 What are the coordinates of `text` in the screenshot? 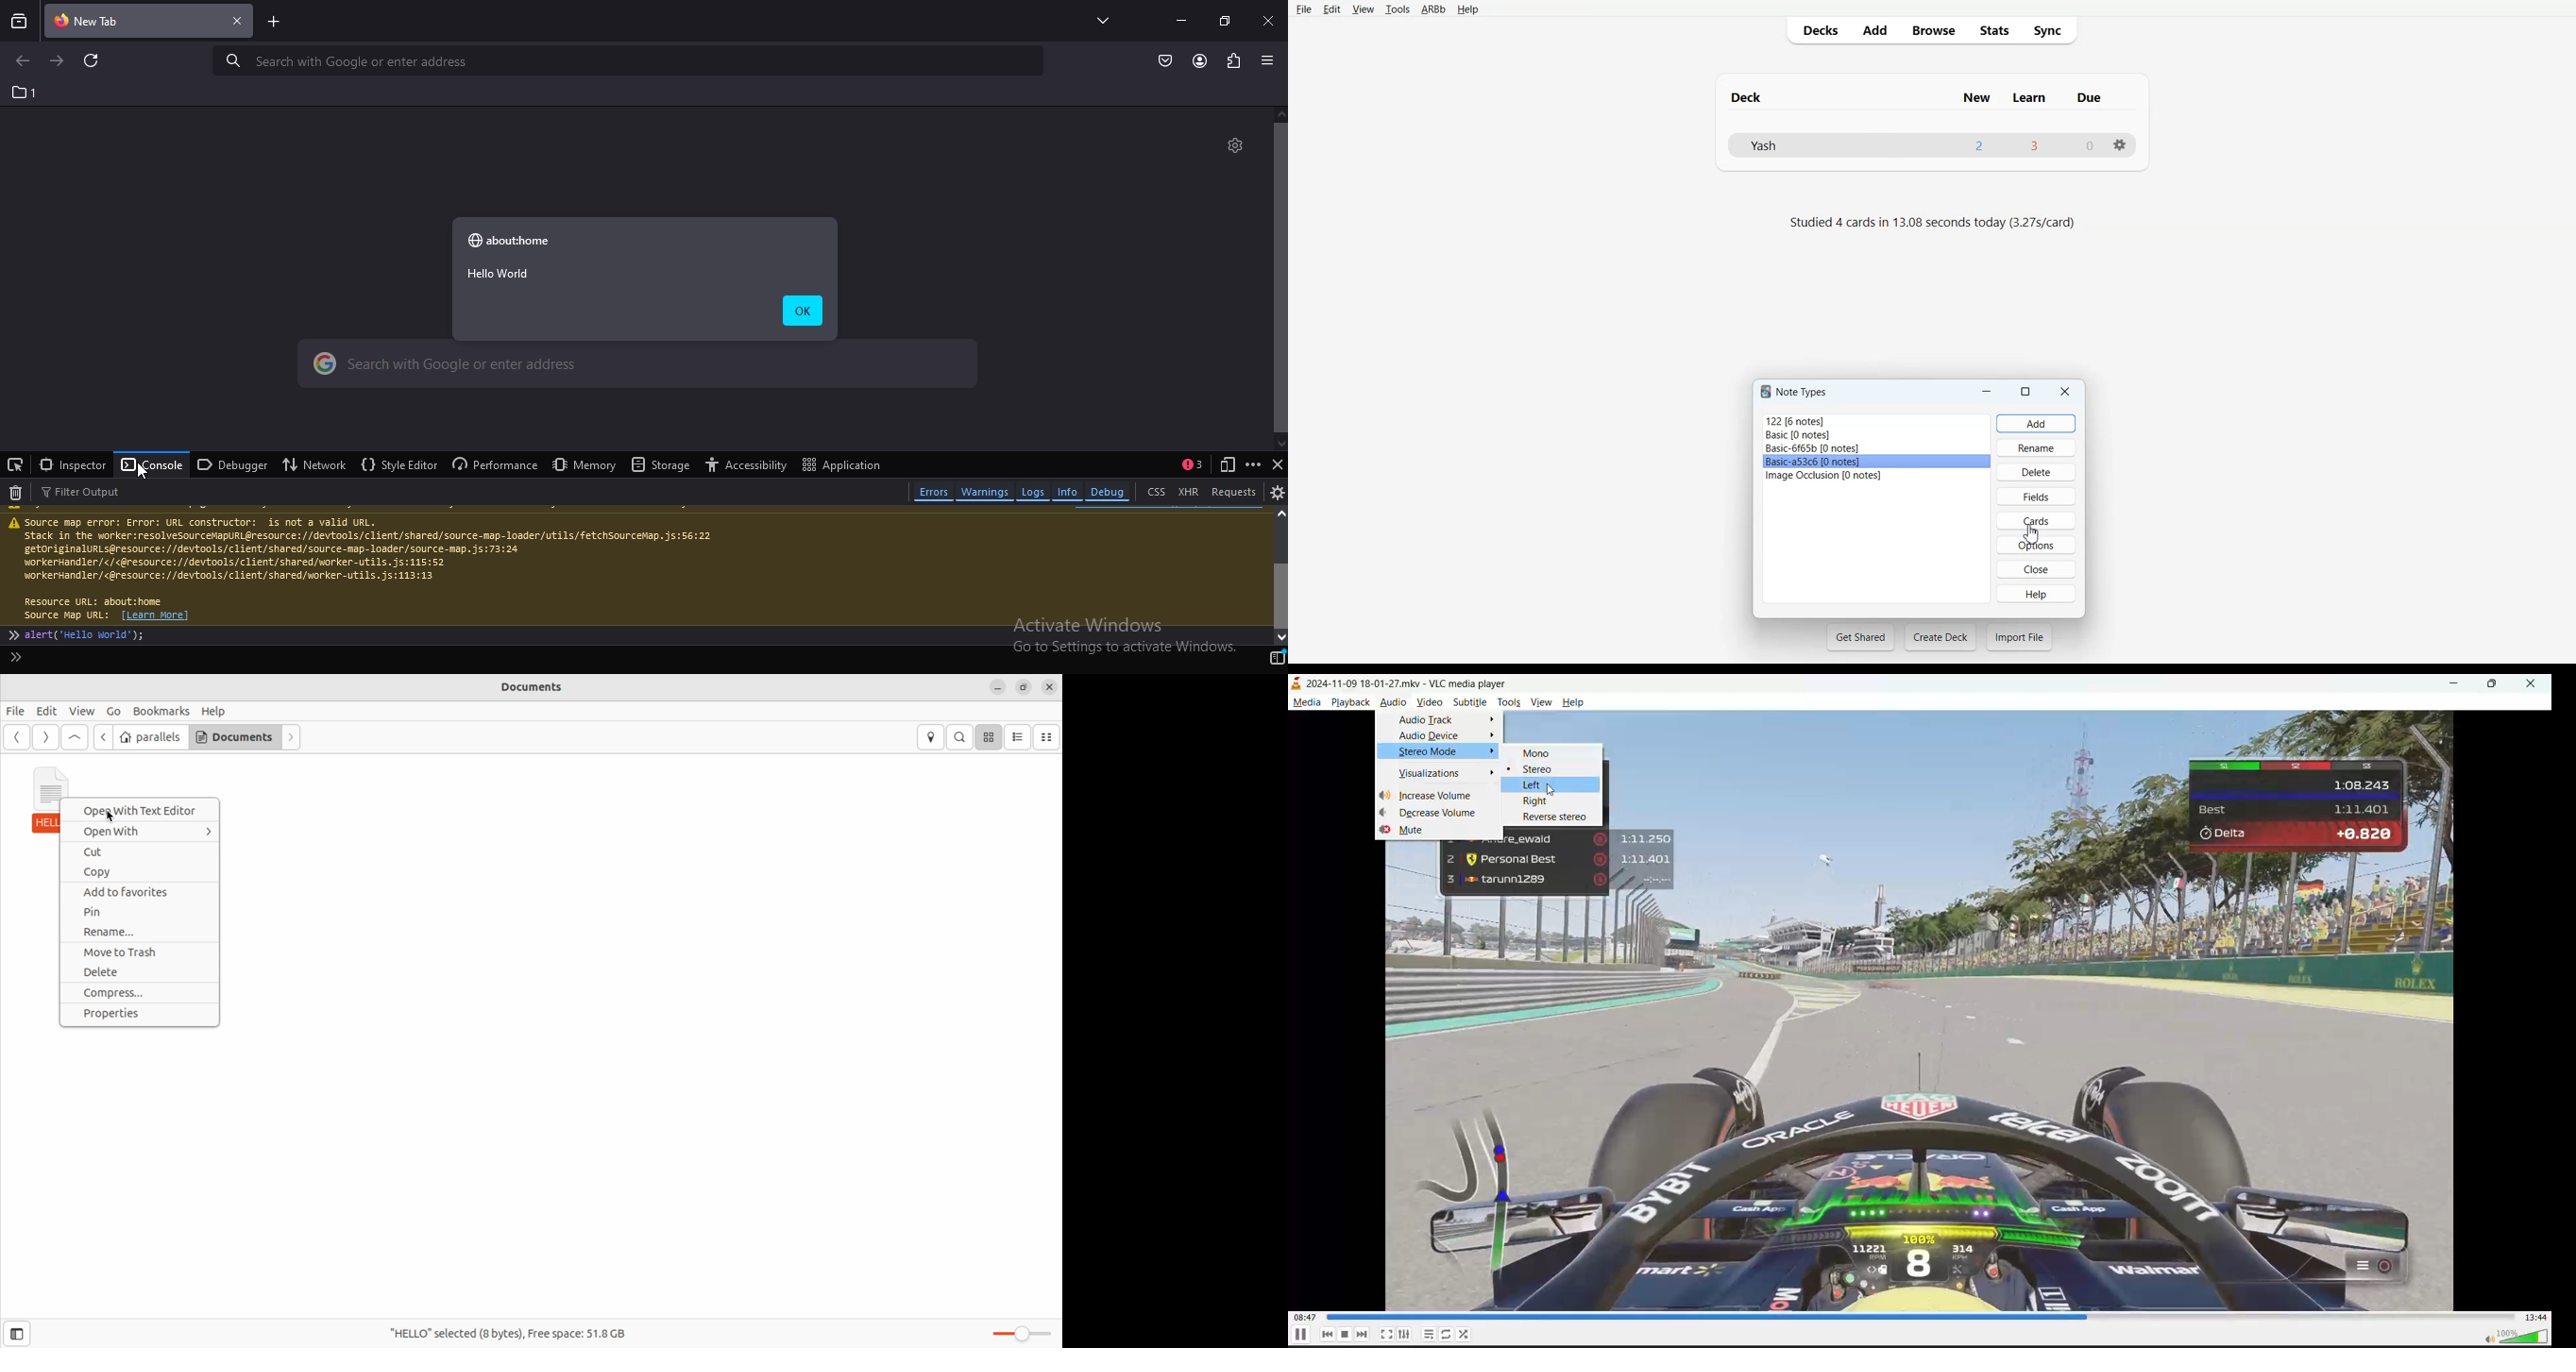 It's located at (635, 565).